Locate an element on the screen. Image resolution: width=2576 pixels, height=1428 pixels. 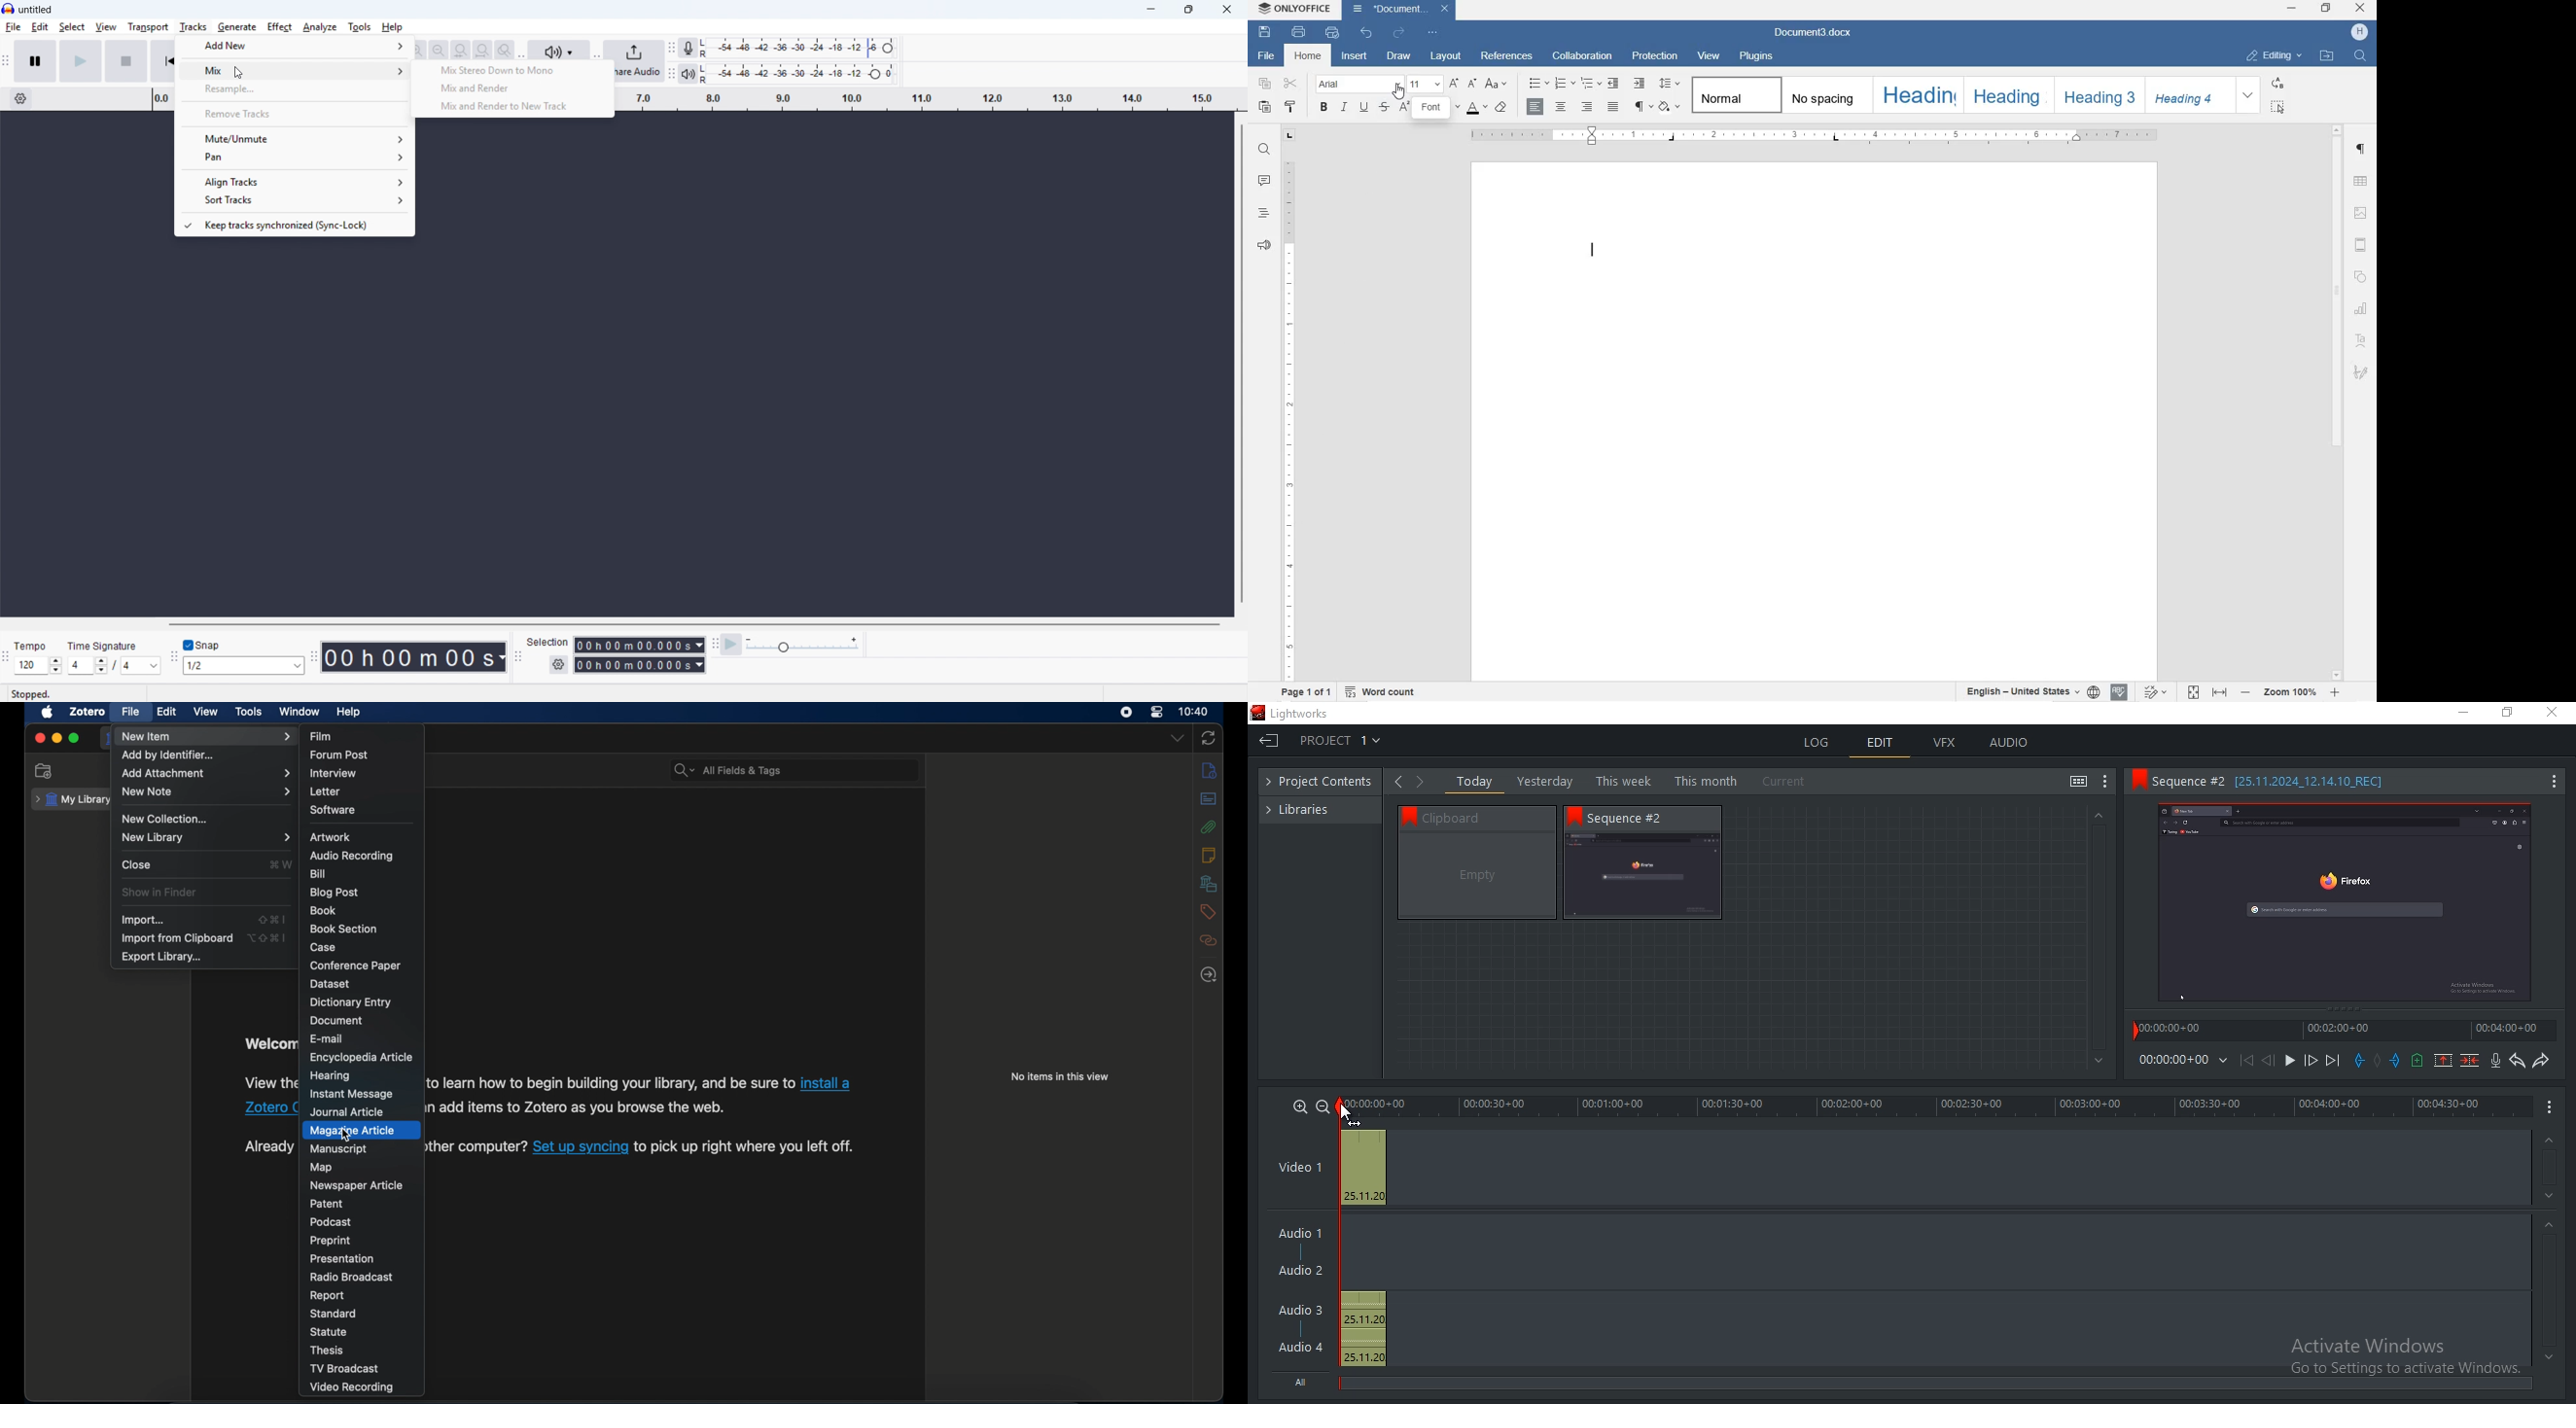
notes is located at coordinates (1210, 855).